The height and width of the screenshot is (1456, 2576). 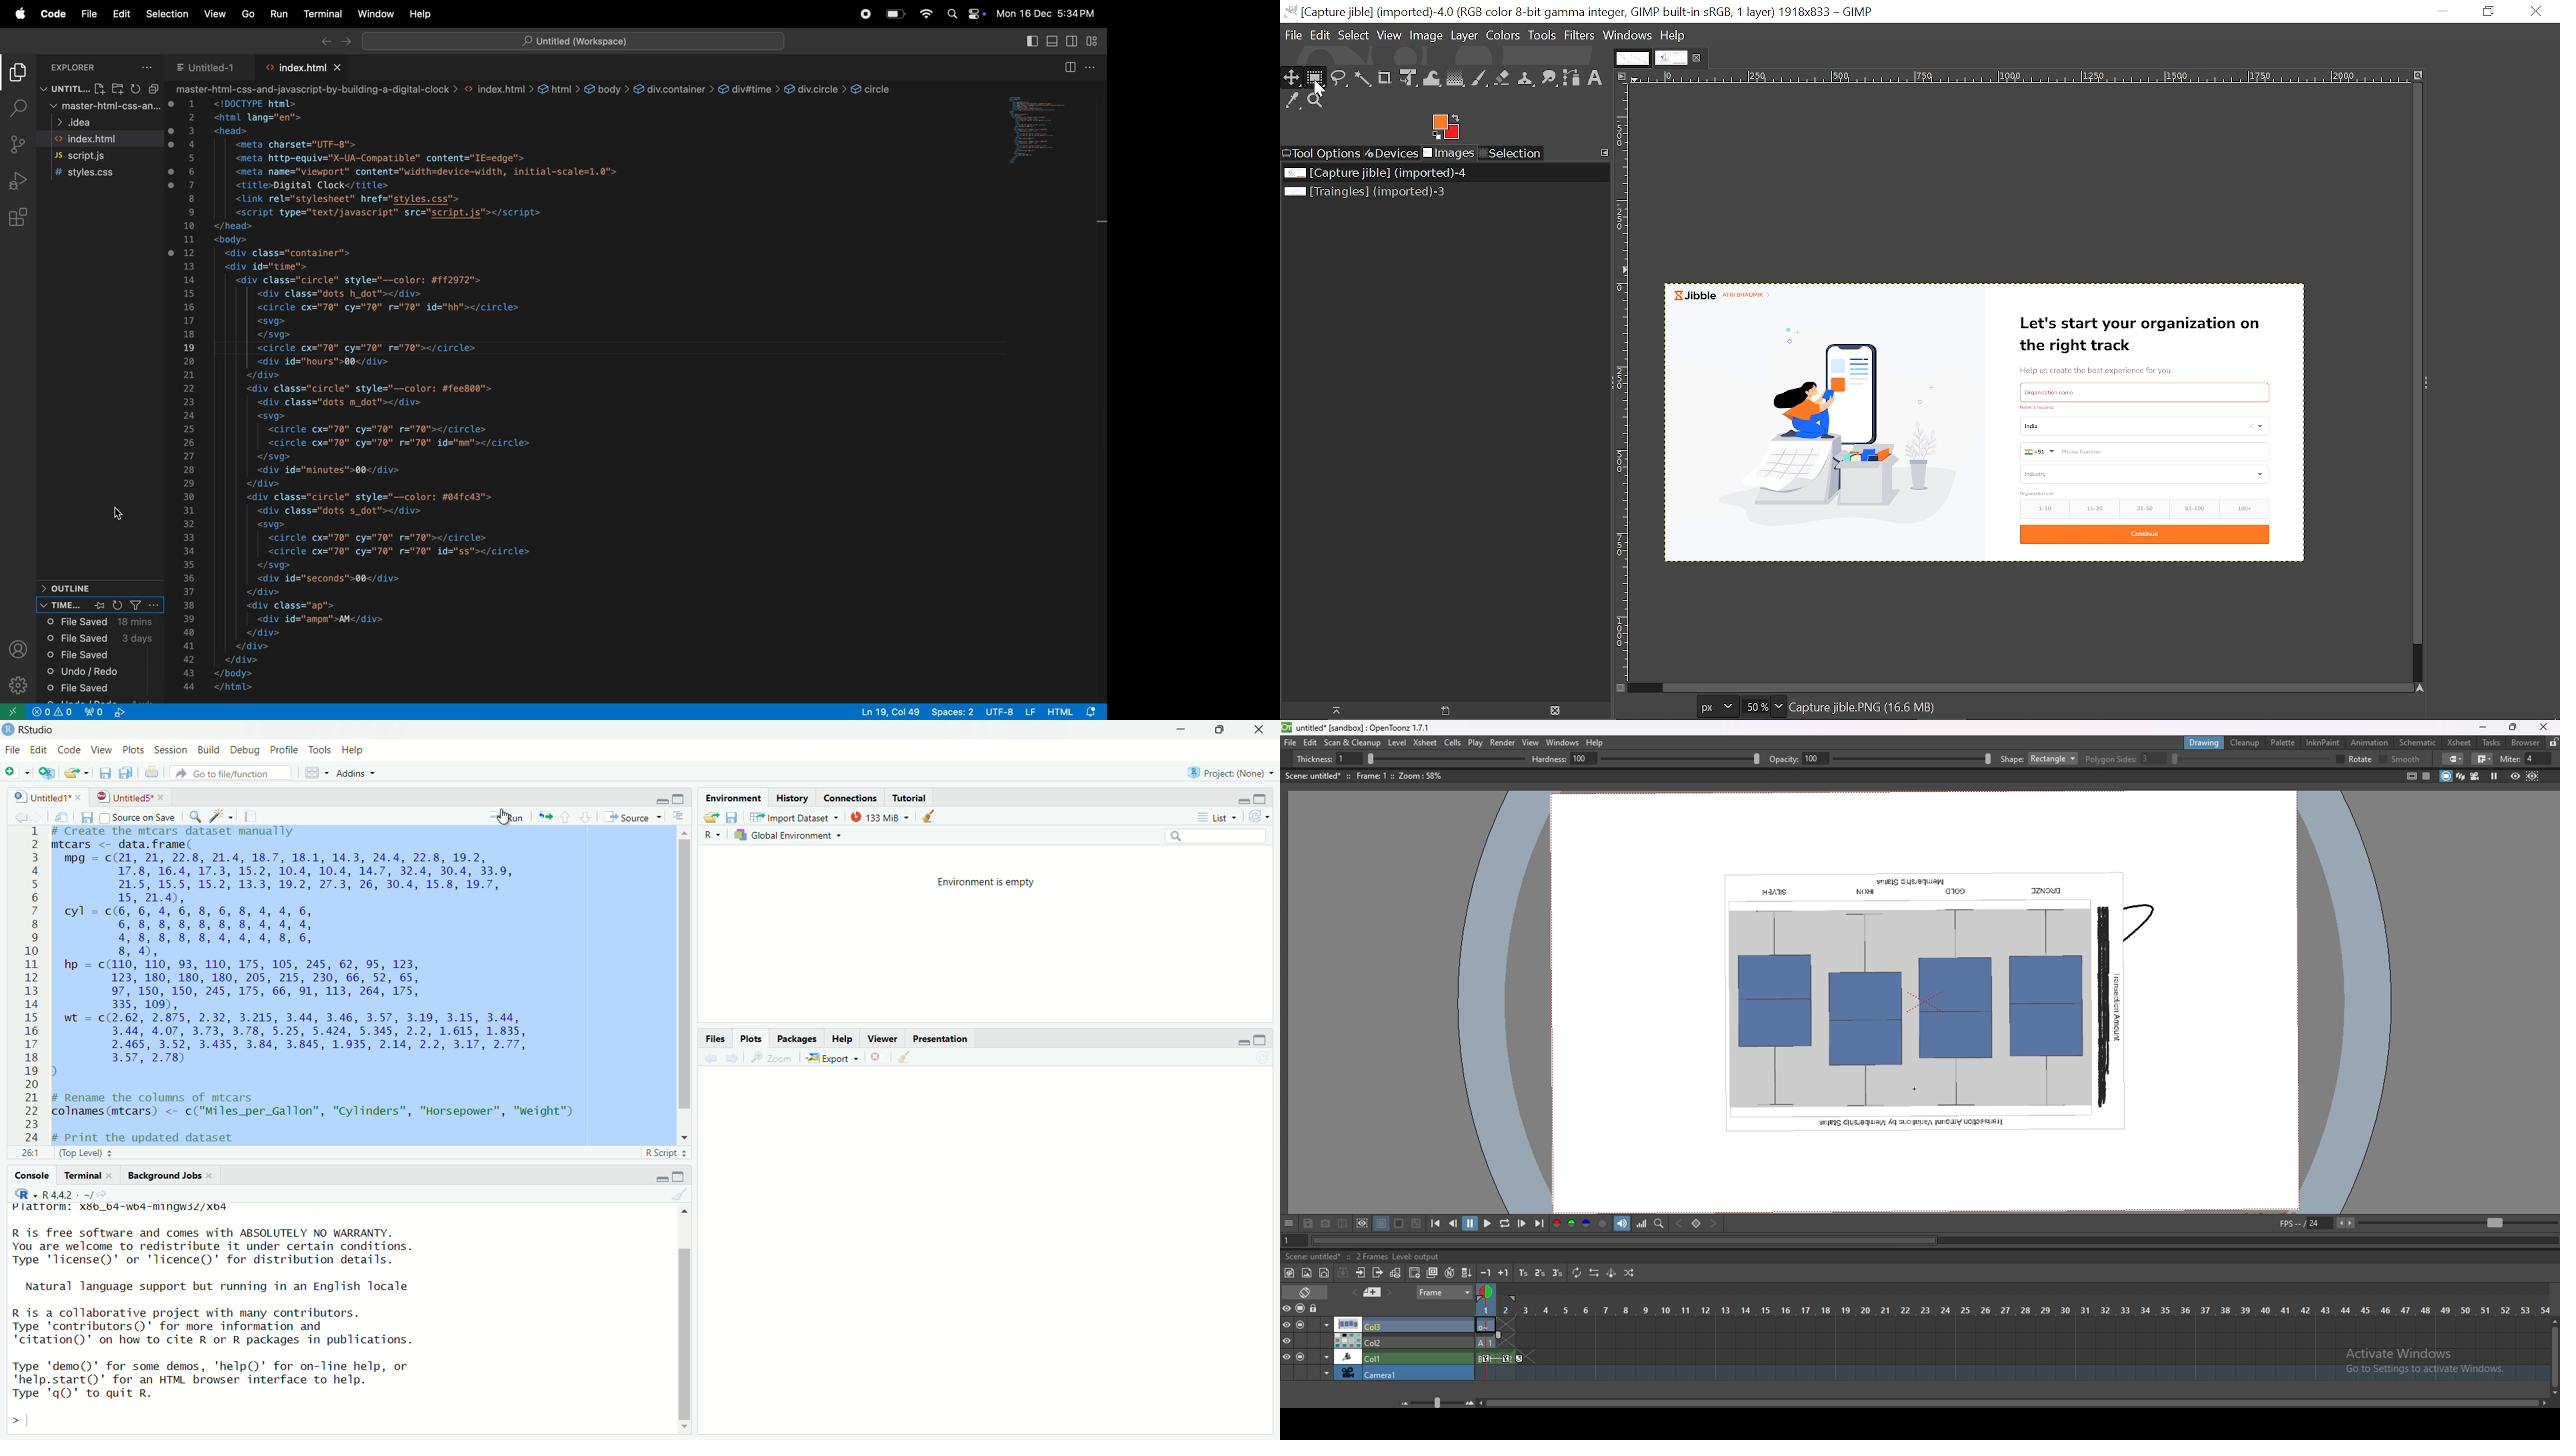 What do you see at coordinates (905, 1060) in the screenshot?
I see `clear` at bounding box center [905, 1060].